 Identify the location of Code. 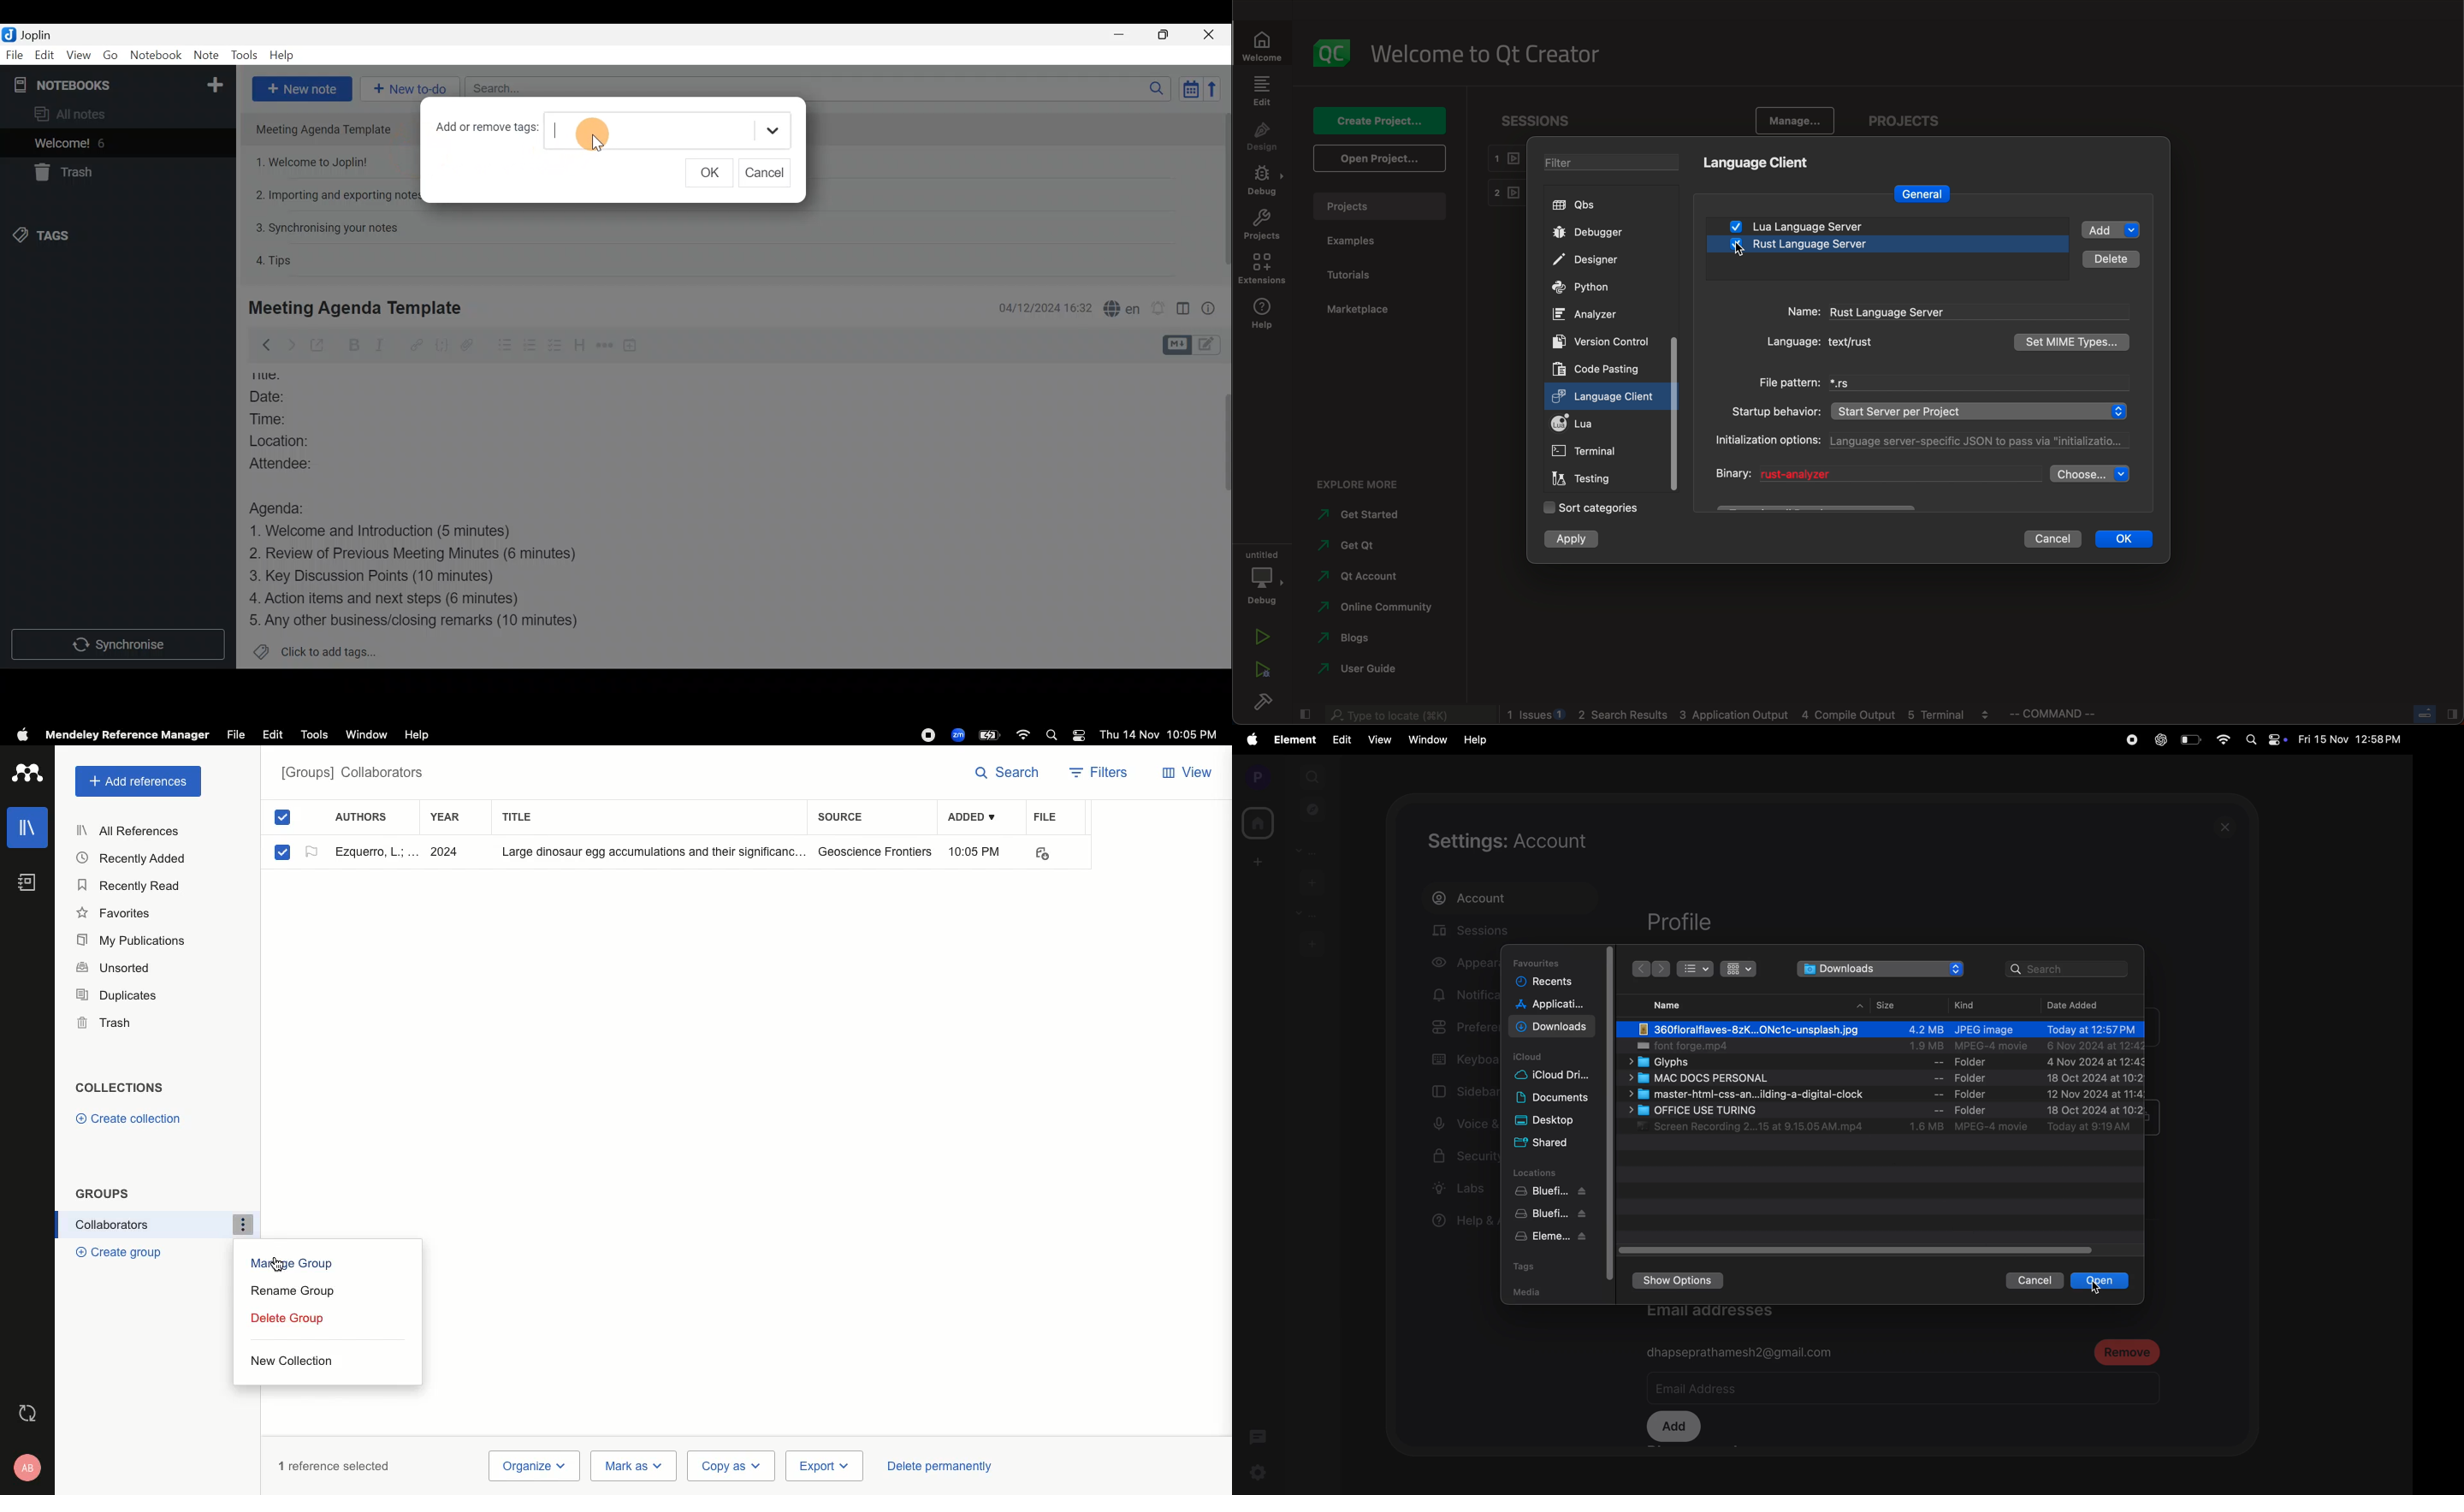
(443, 347).